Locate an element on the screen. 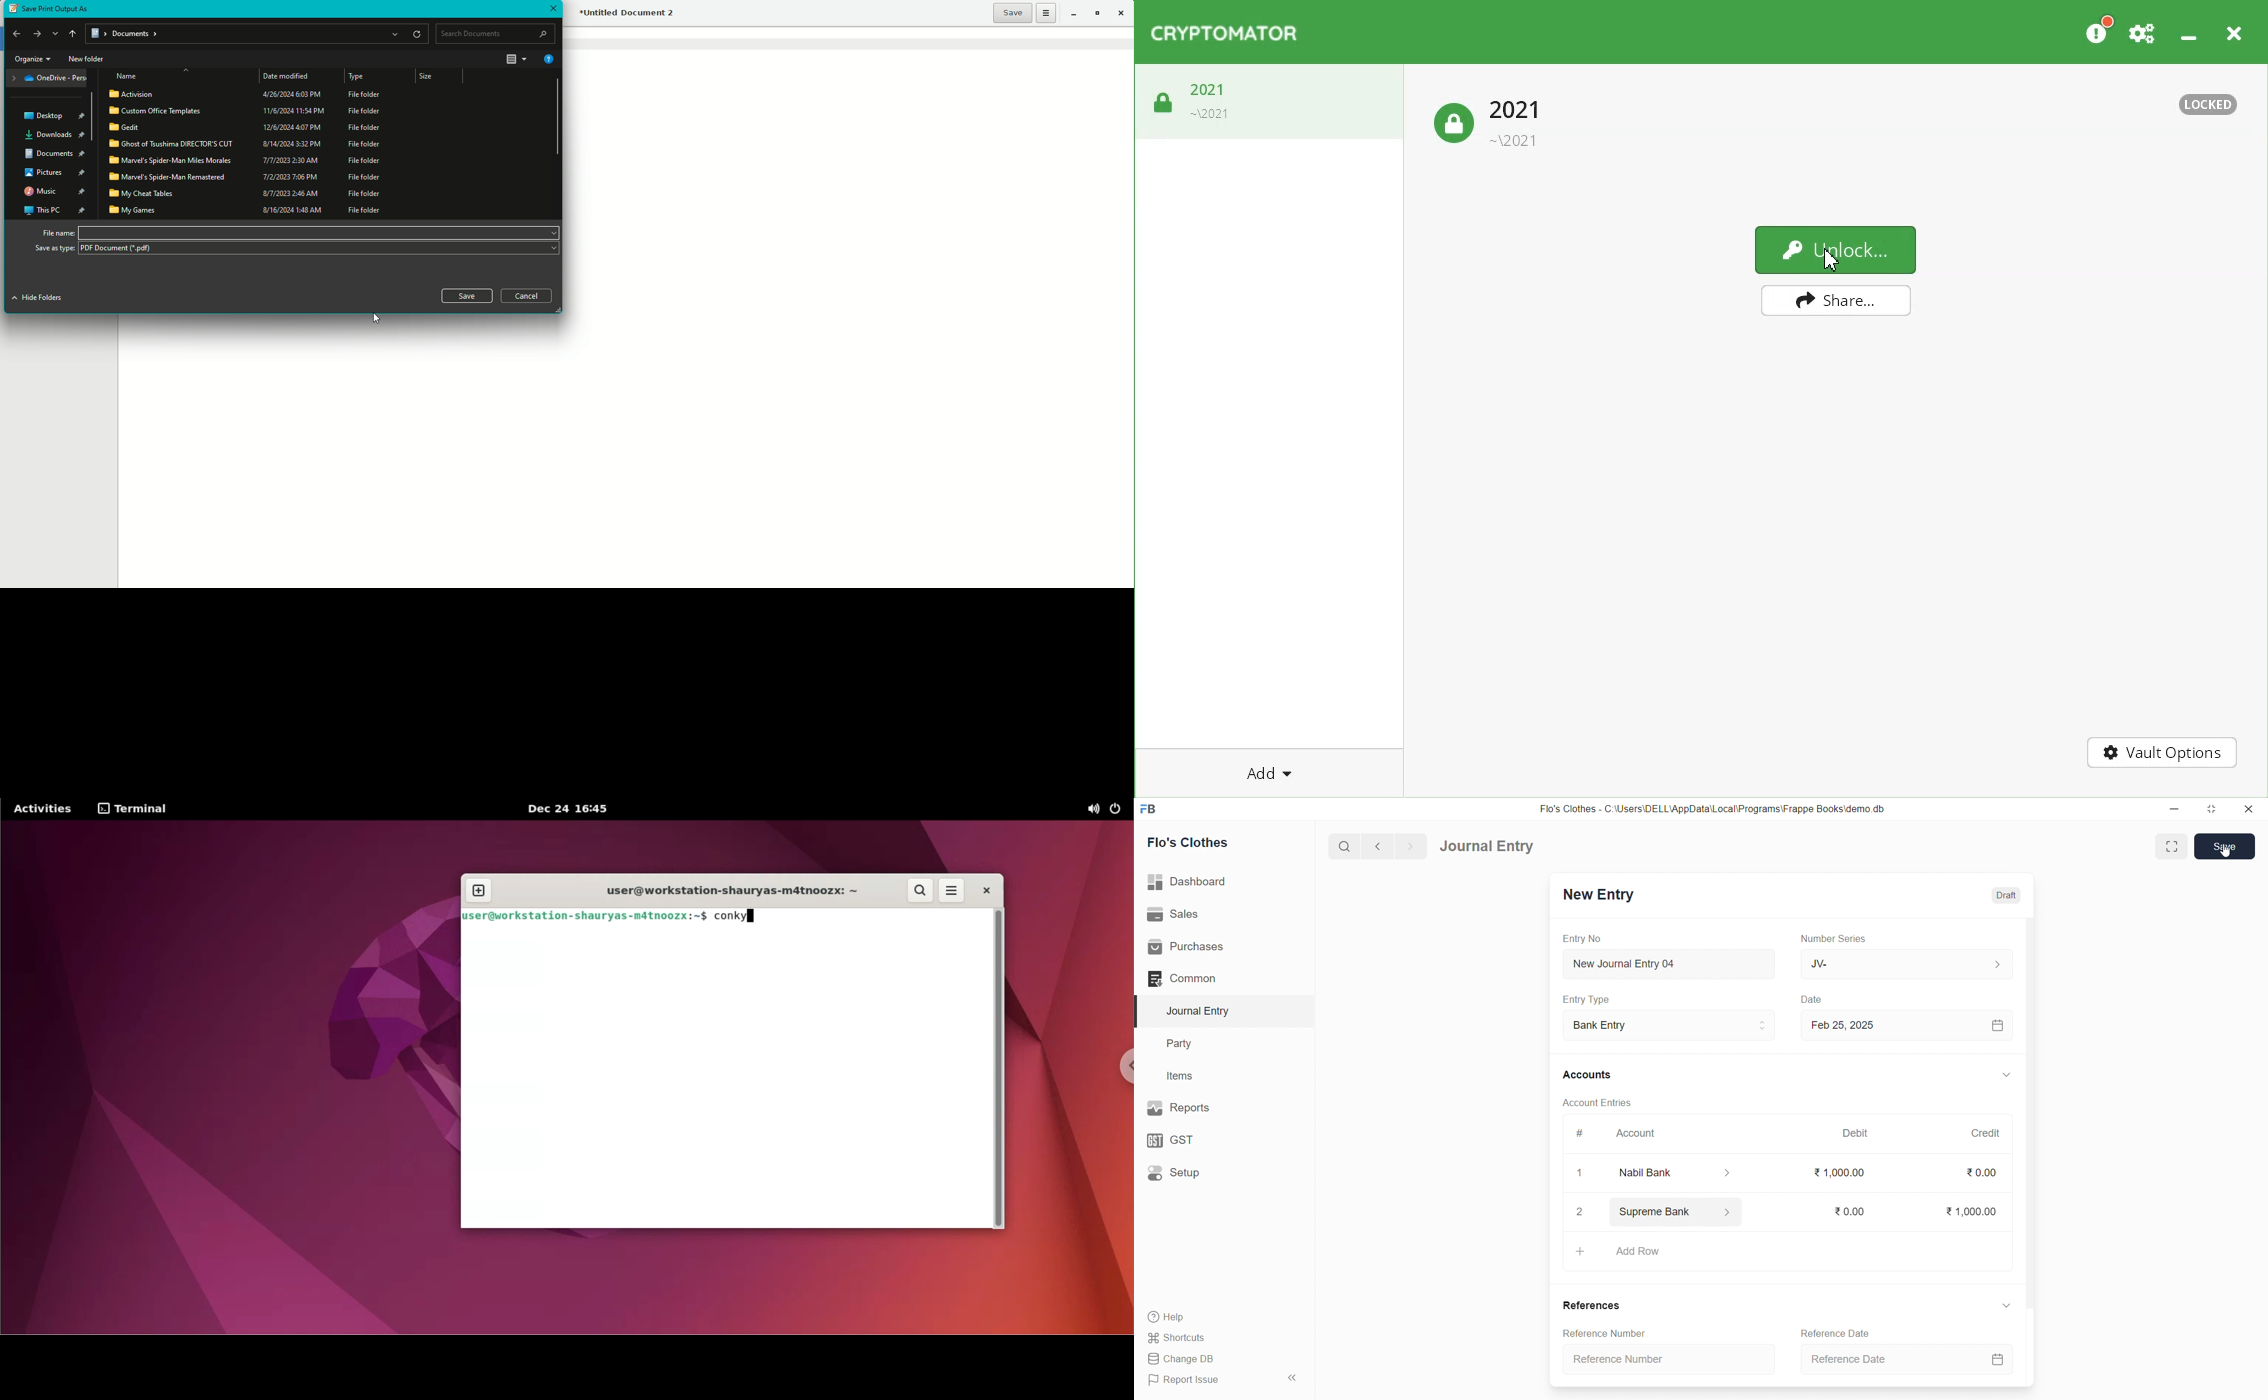 This screenshot has height=1400, width=2268. Setup is located at coordinates (1217, 1172).